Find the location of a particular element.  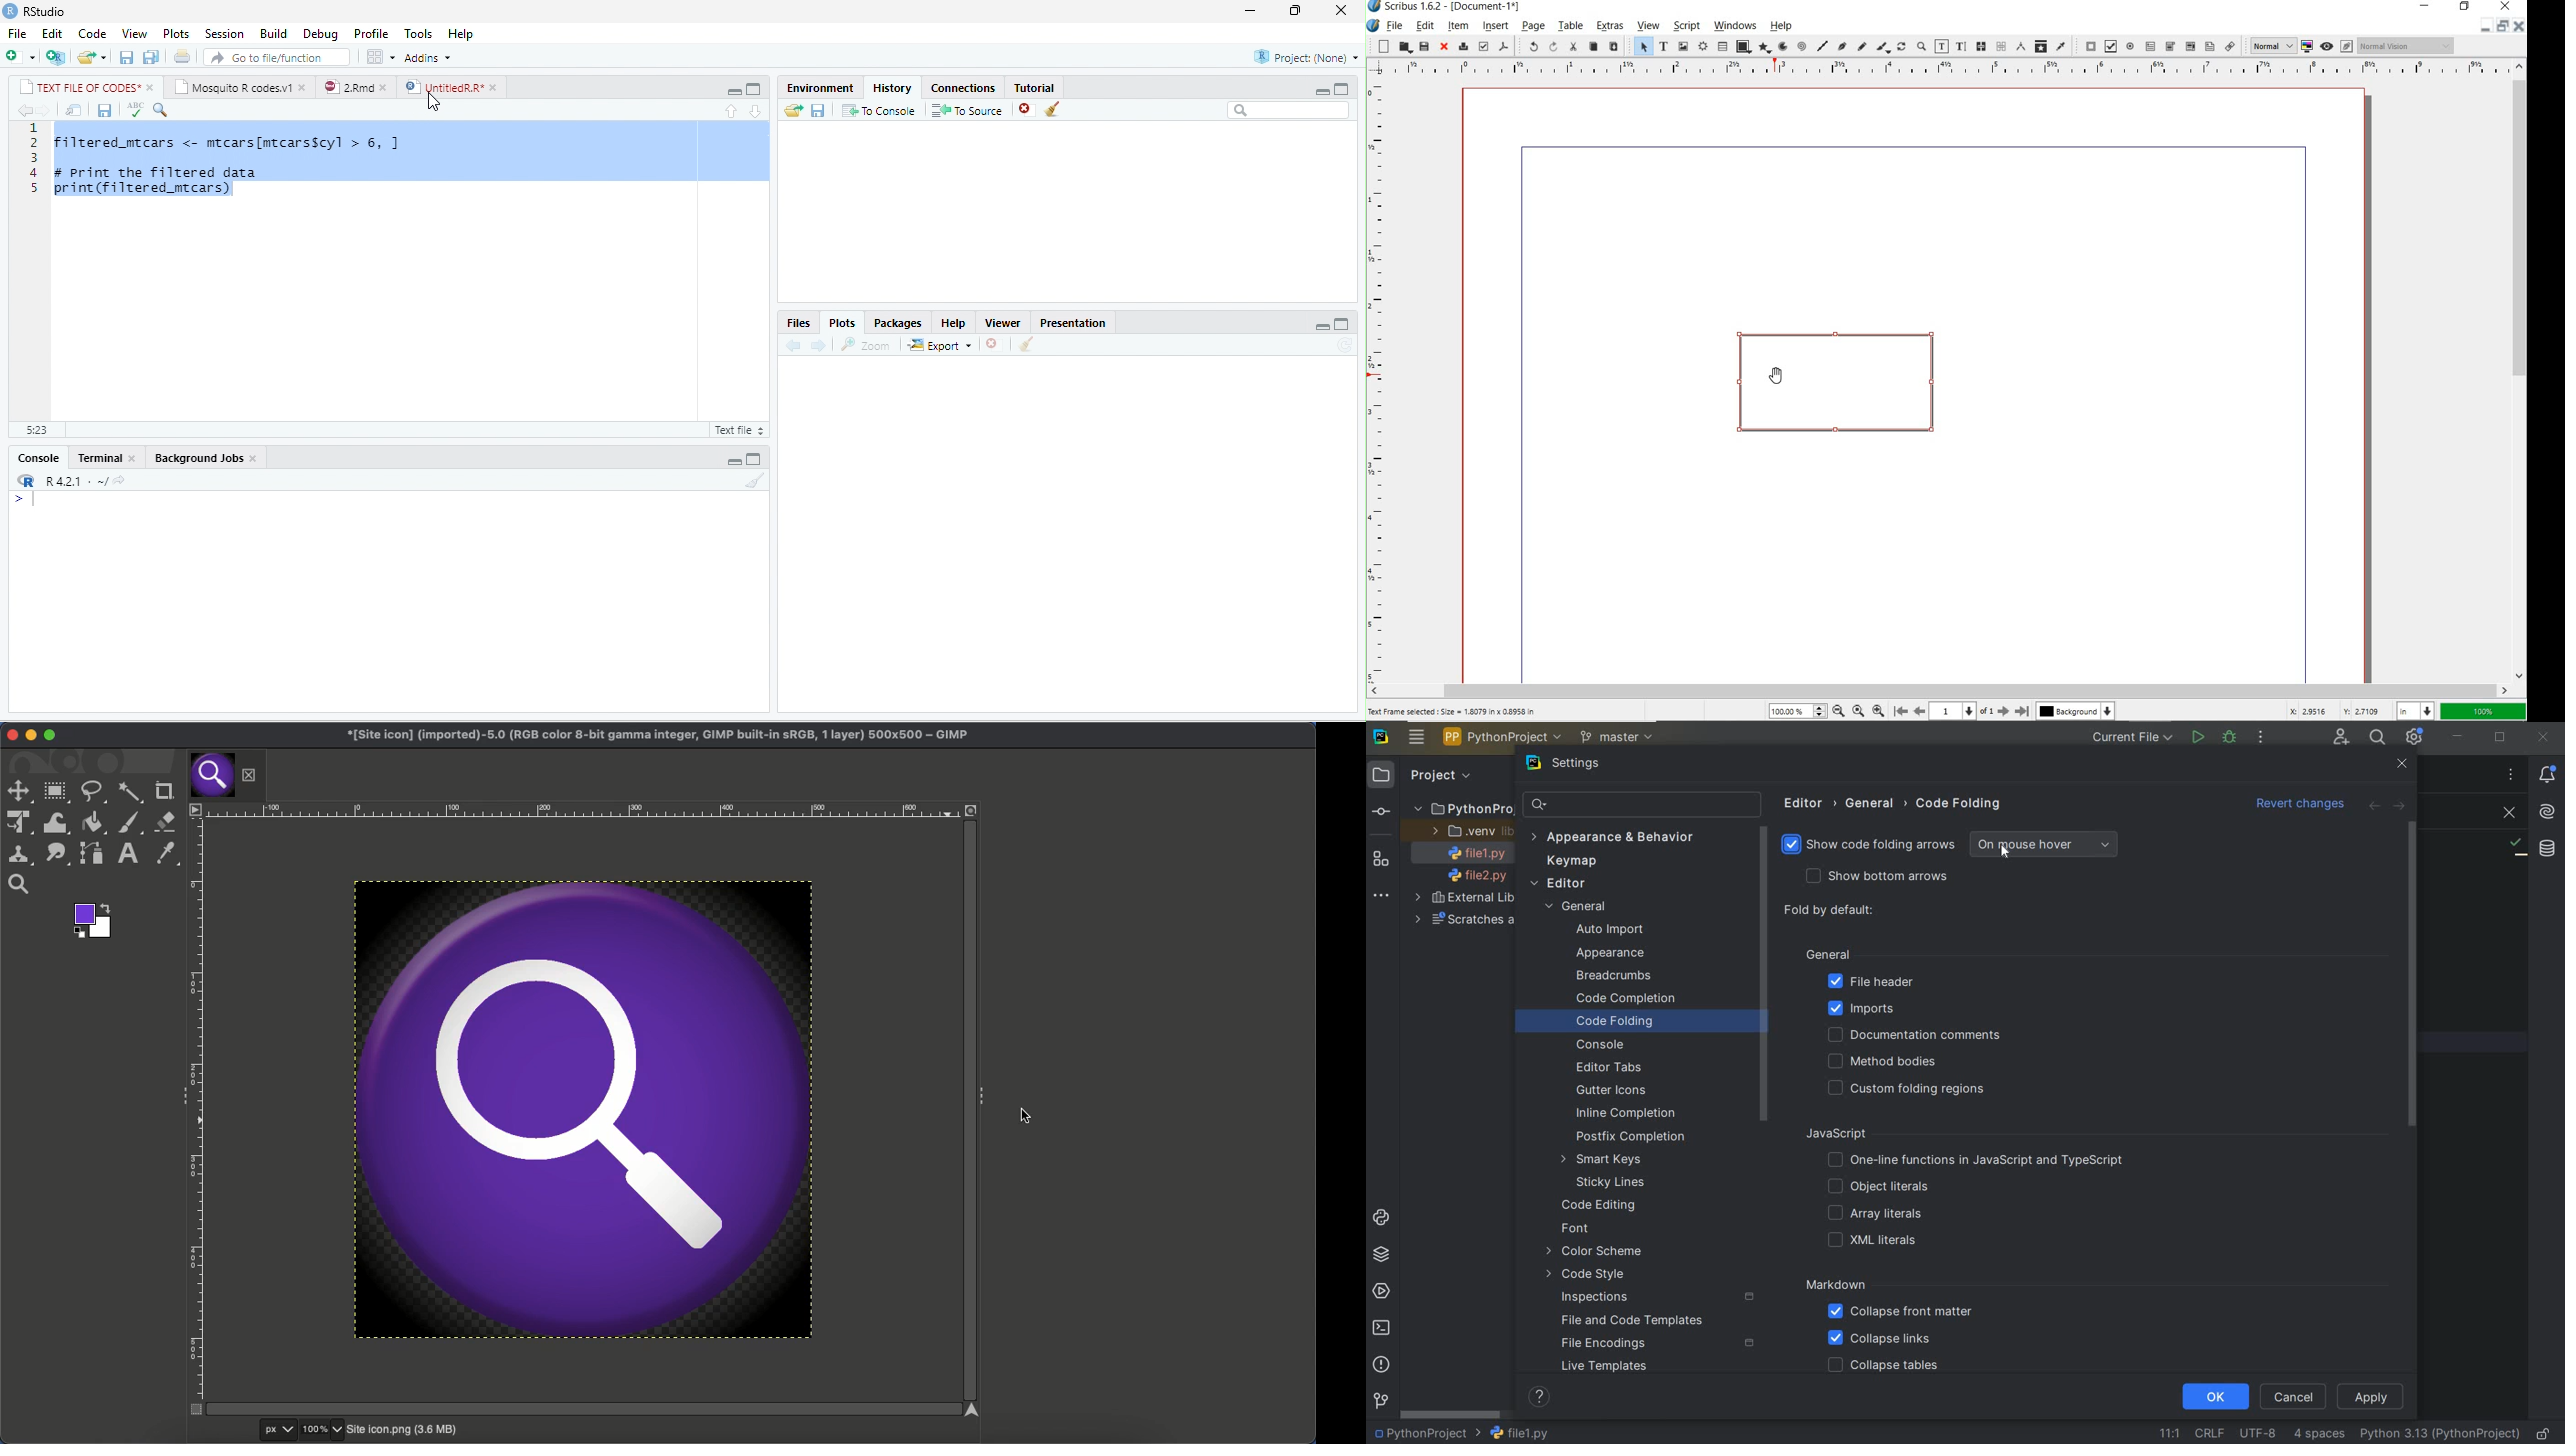

Build is located at coordinates (273, 33).